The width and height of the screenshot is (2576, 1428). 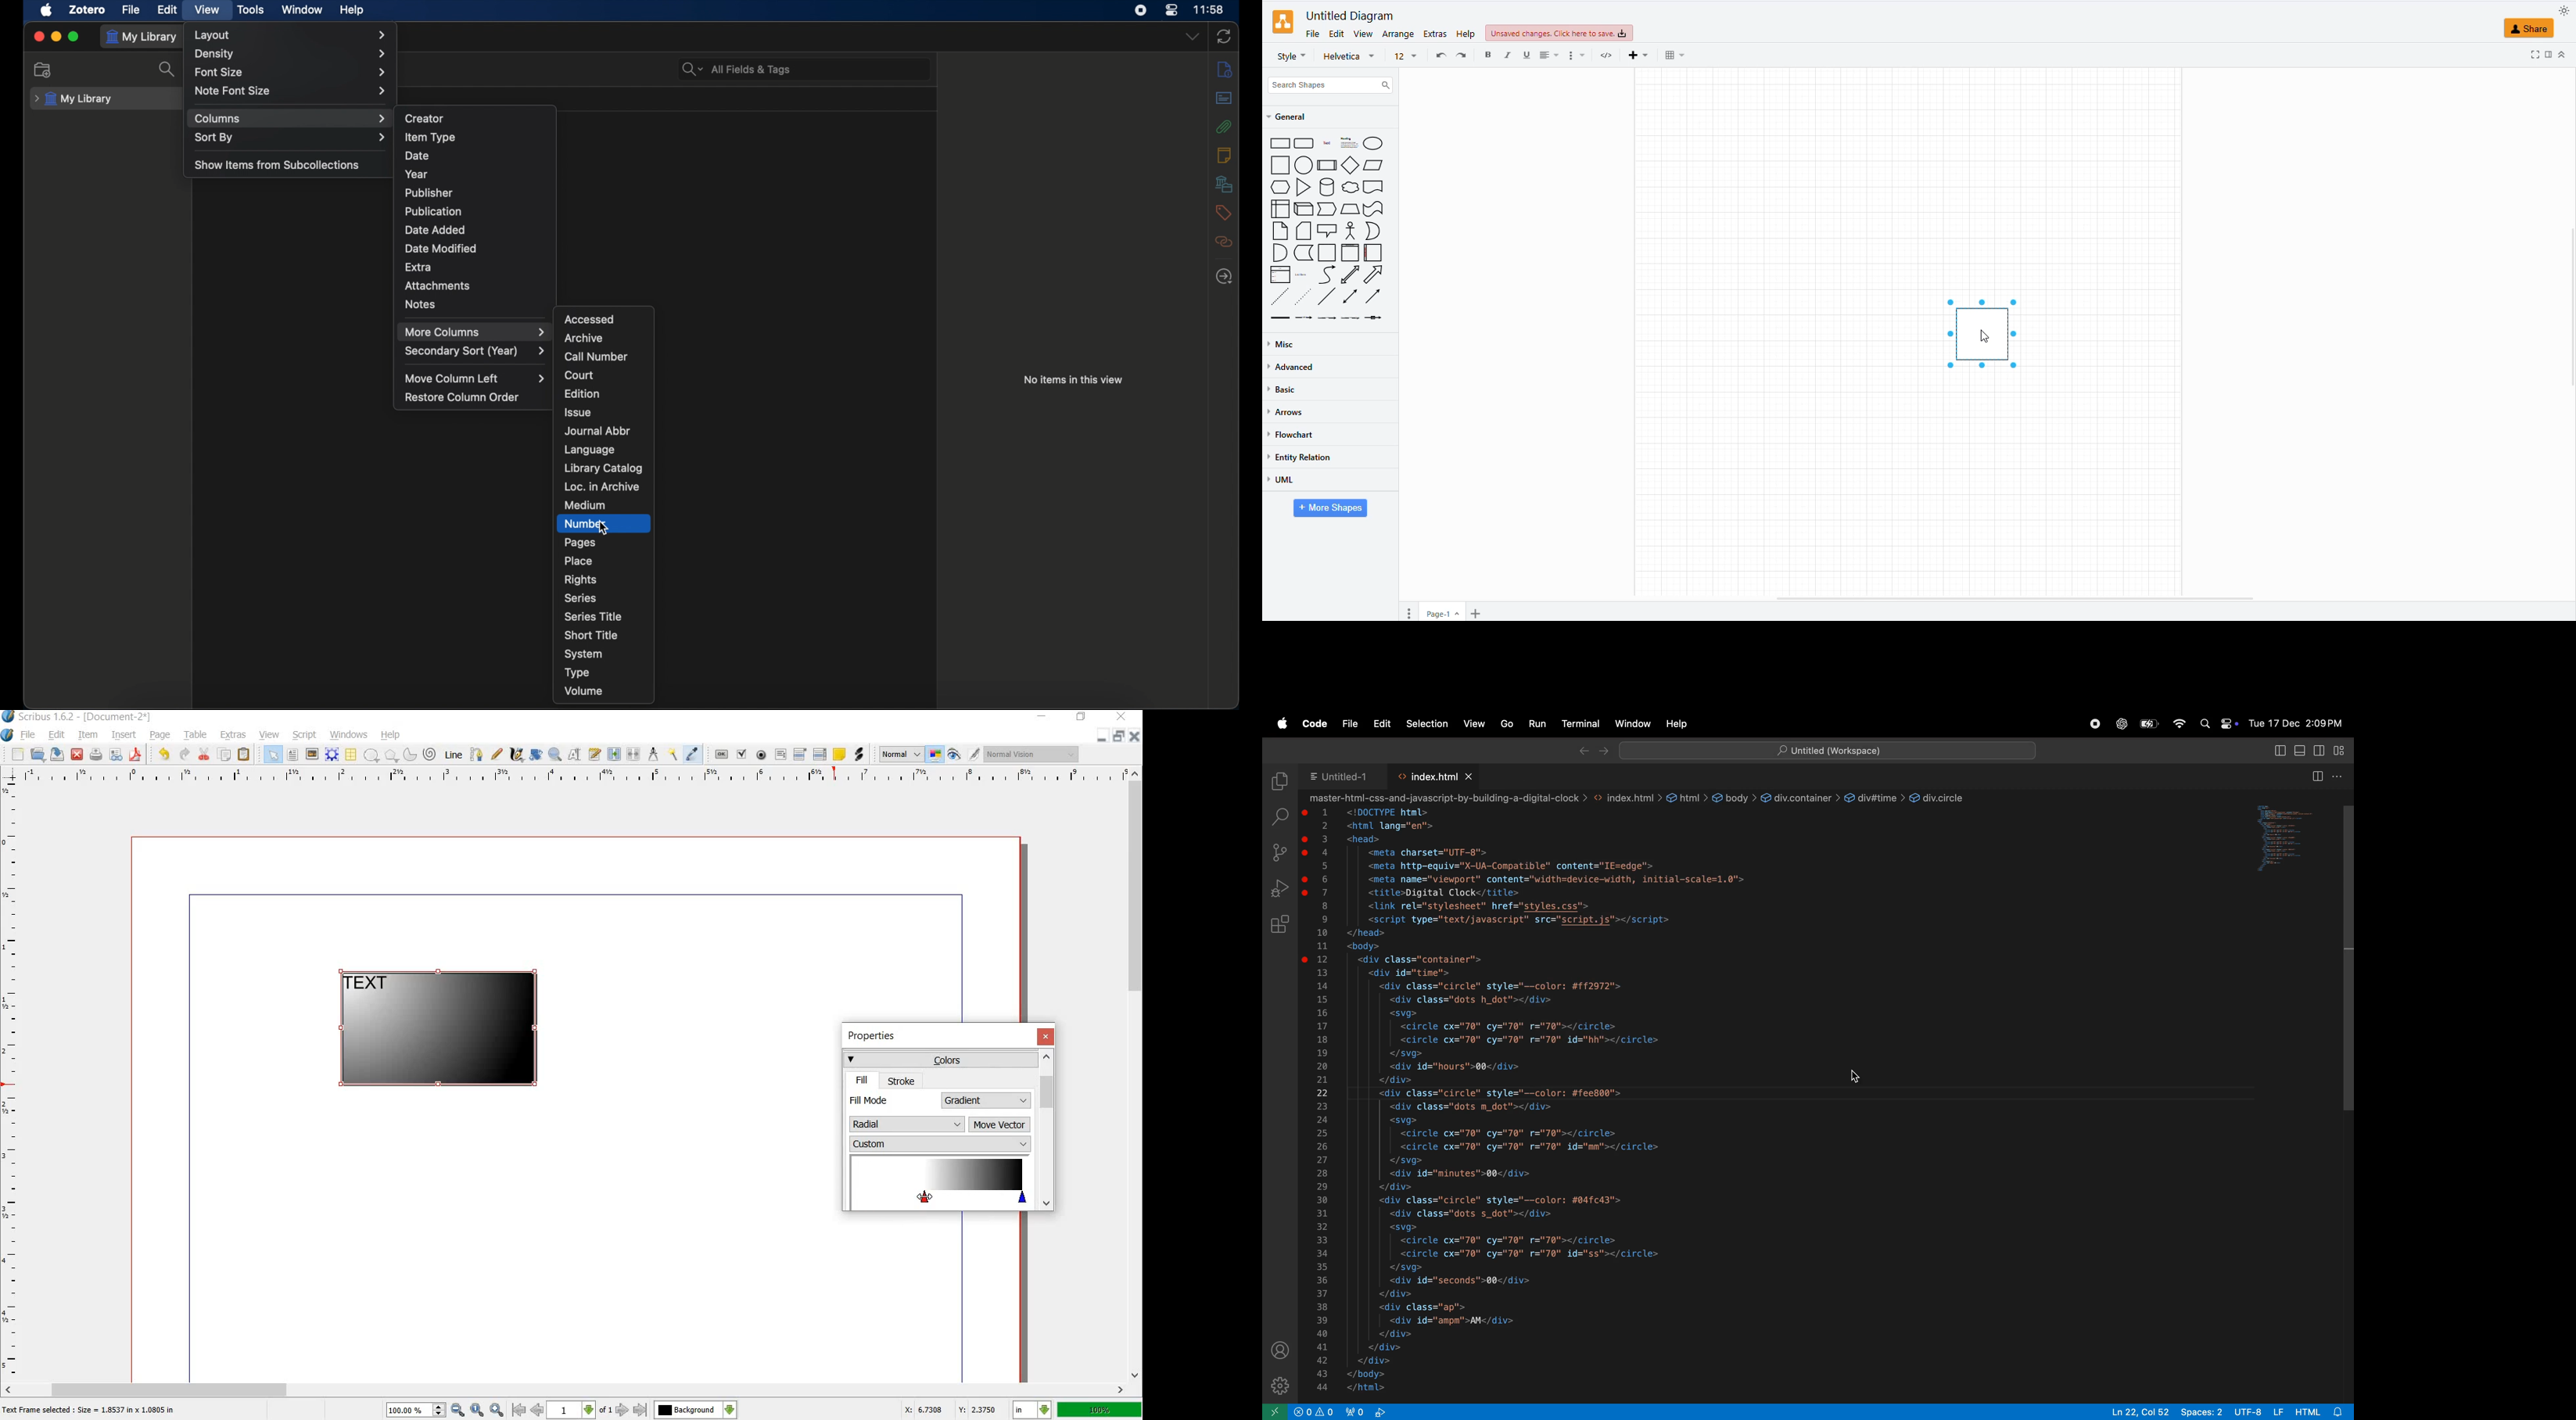 What do you see at coordinates (1328, 509) in the screenshot?
I see `more shapes` at bounding box center [1328, 509].